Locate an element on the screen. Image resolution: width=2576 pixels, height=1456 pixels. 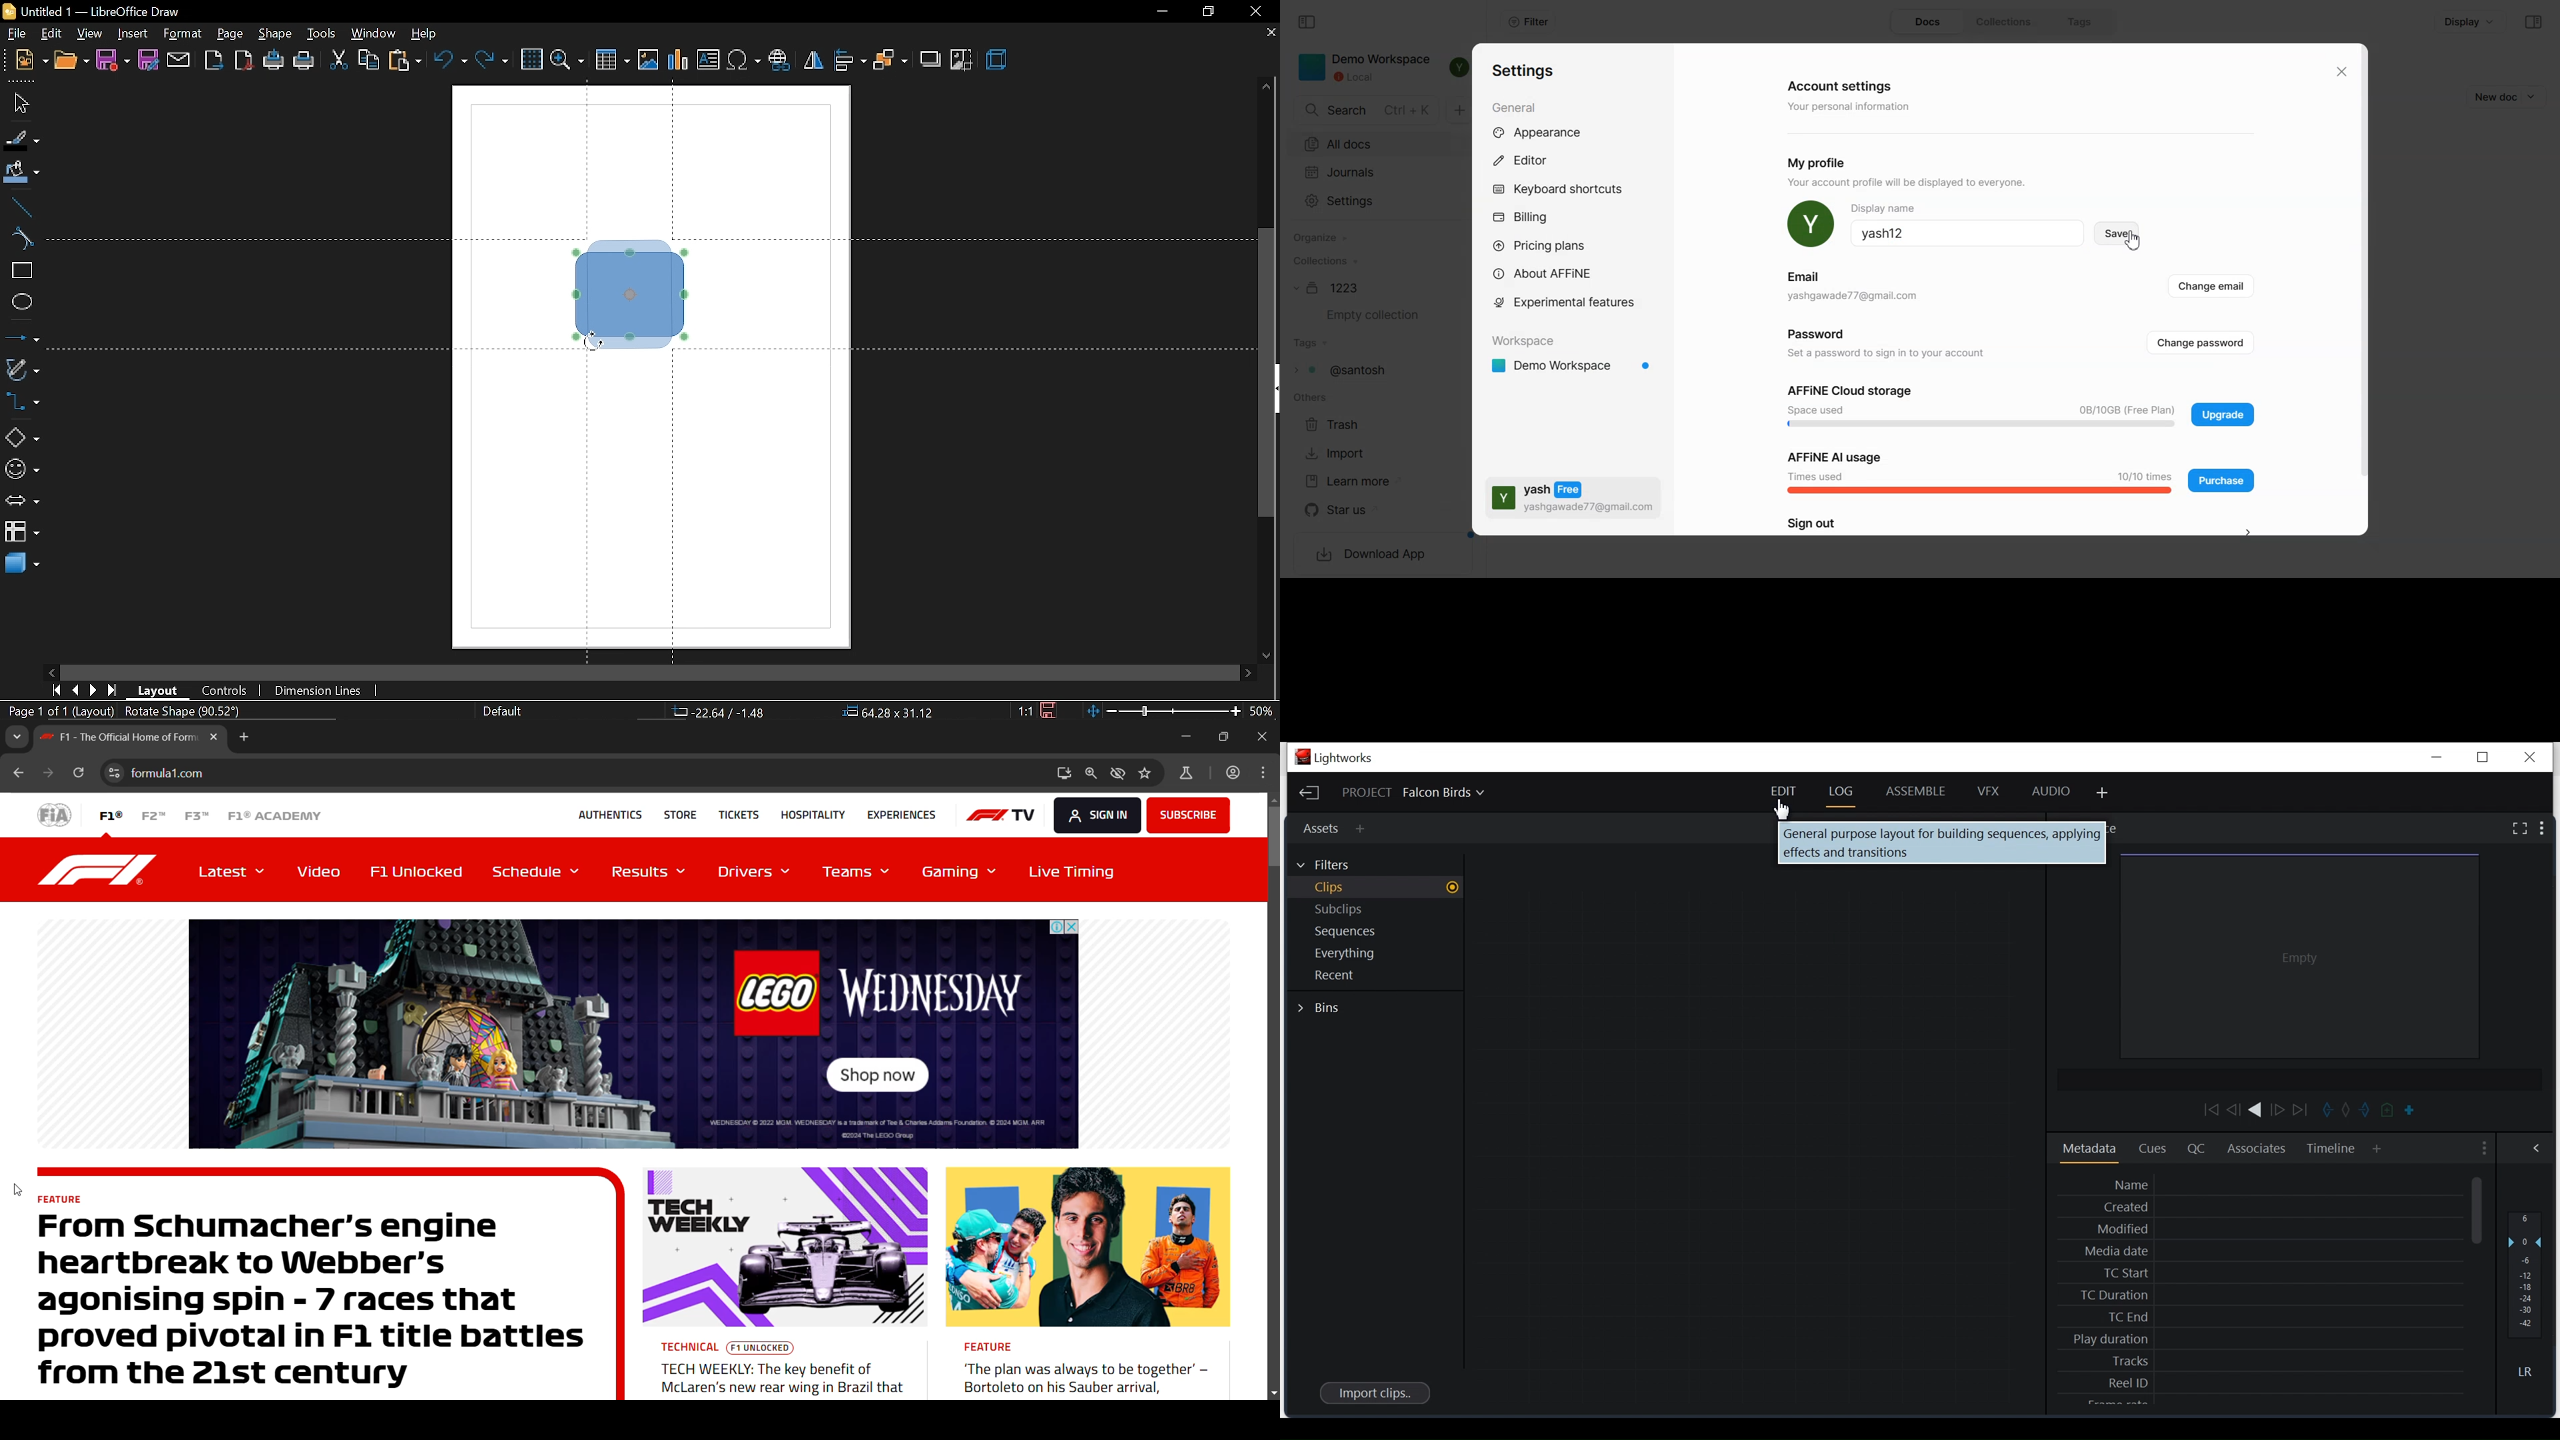
Tags is located at coordinates (1346, 370).